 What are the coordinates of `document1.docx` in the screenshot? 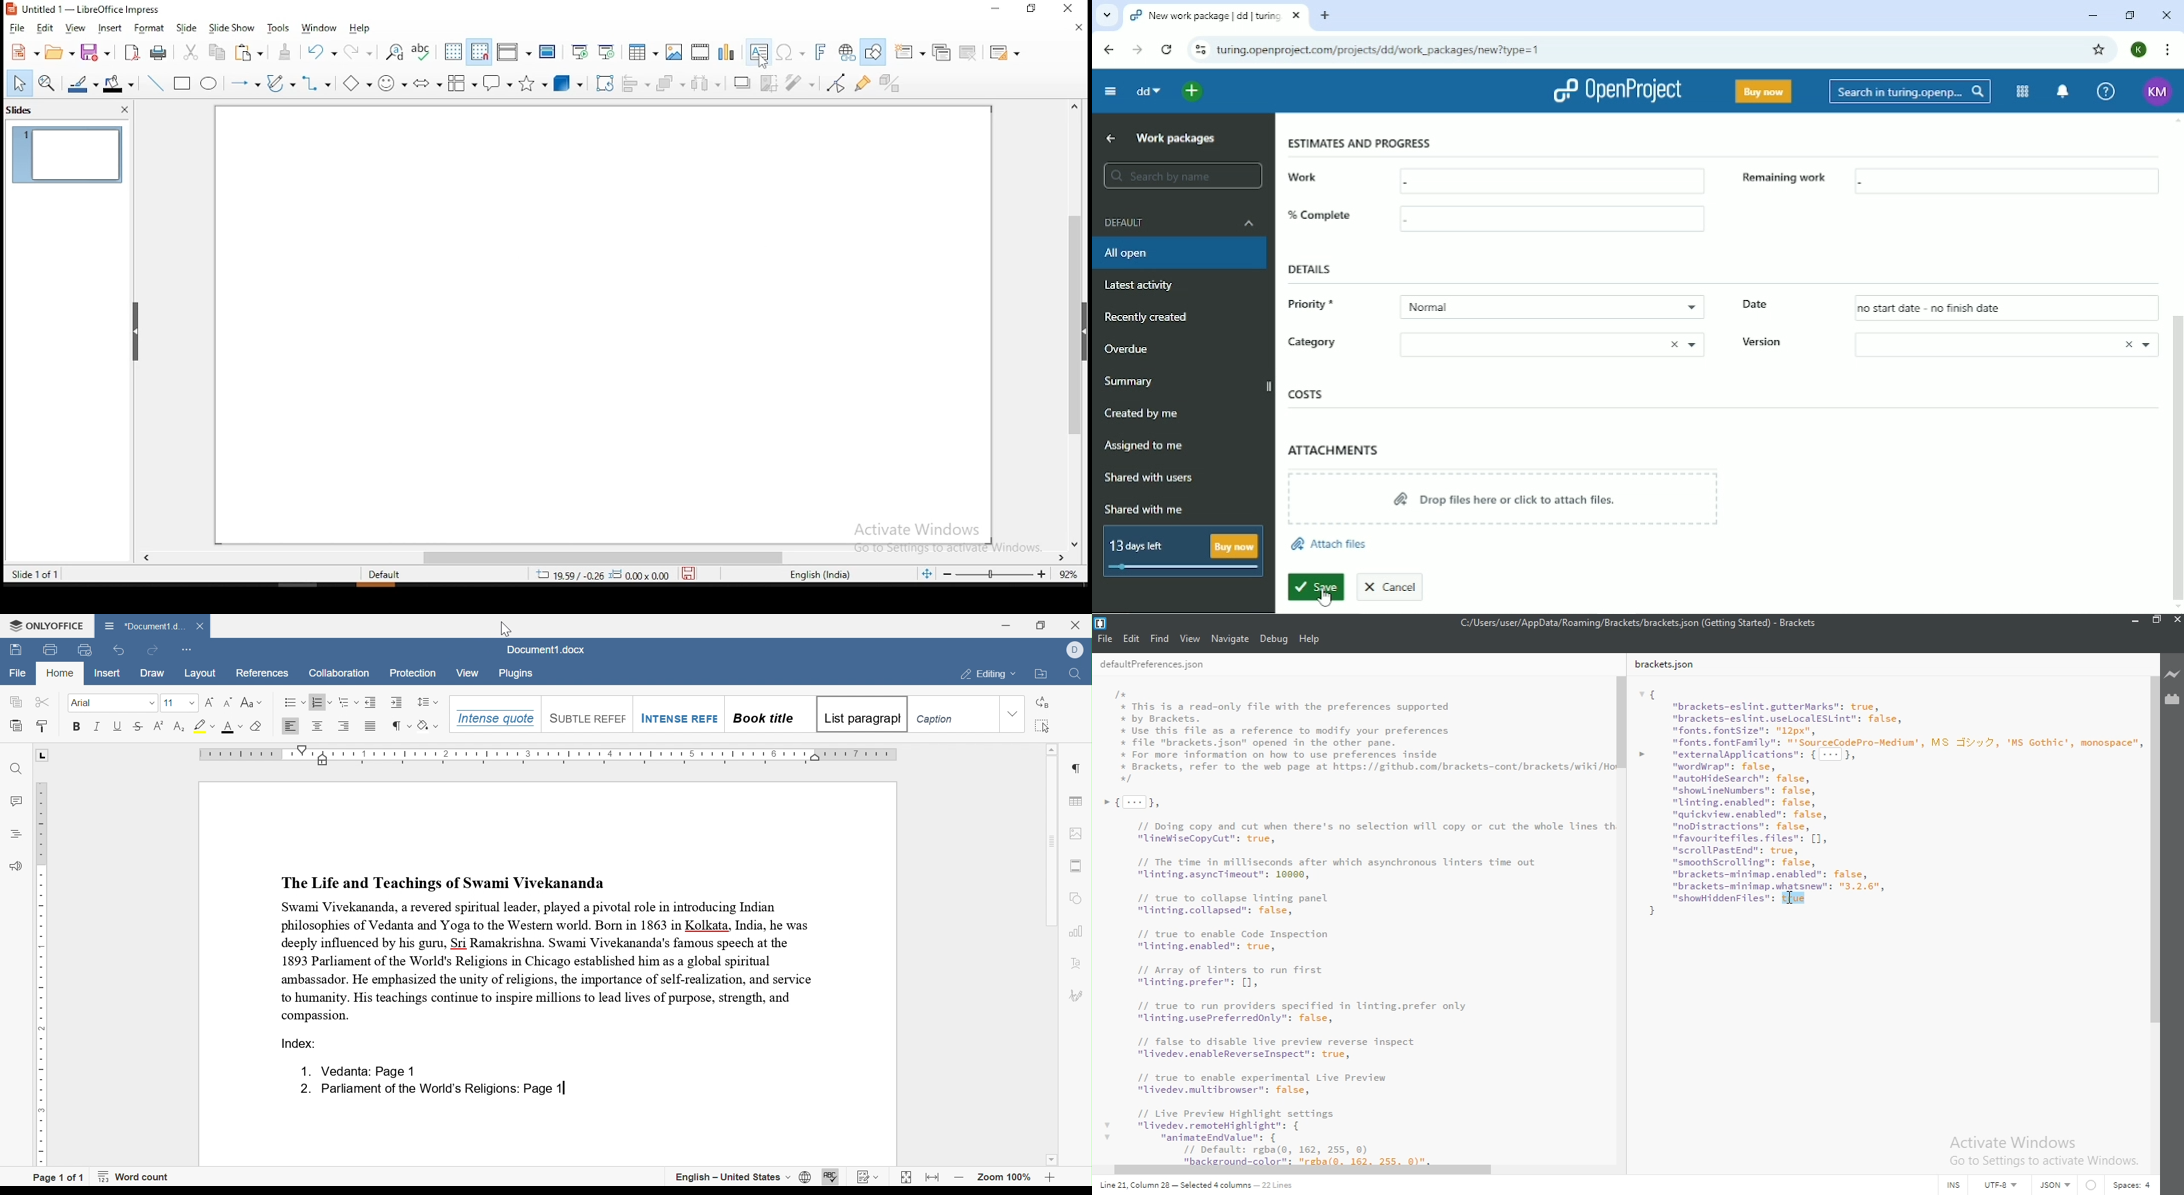 It's located at (543, 650).